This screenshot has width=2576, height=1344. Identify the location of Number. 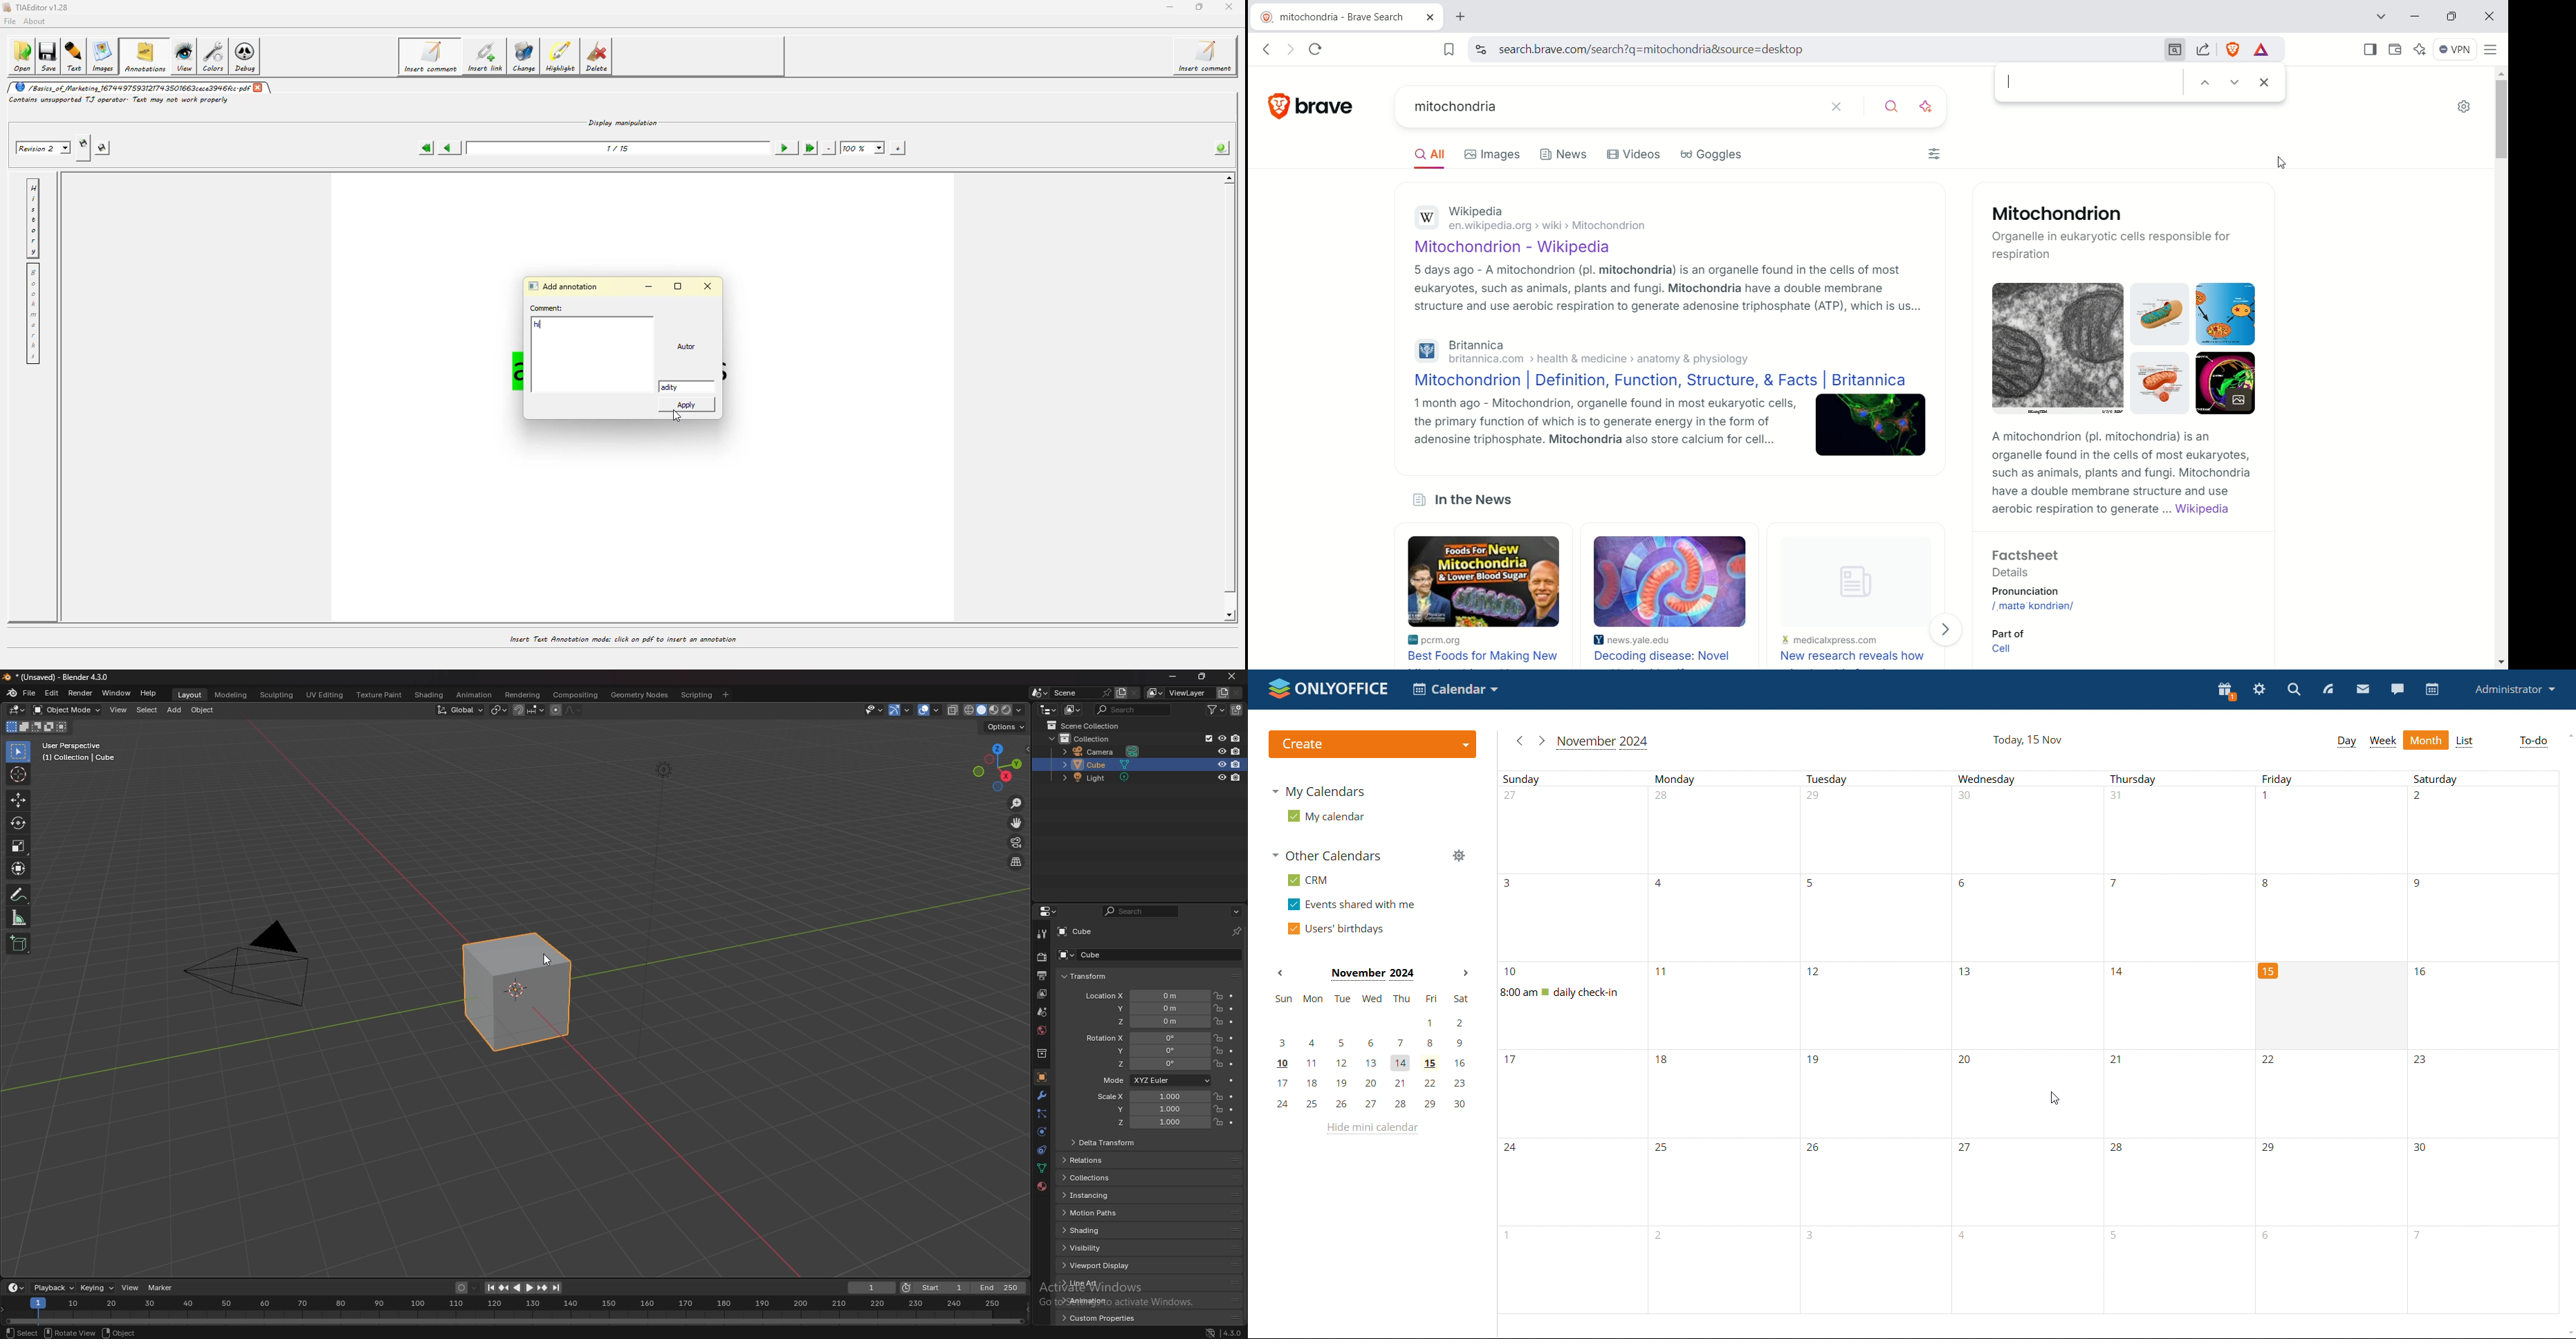
(1512, 972).